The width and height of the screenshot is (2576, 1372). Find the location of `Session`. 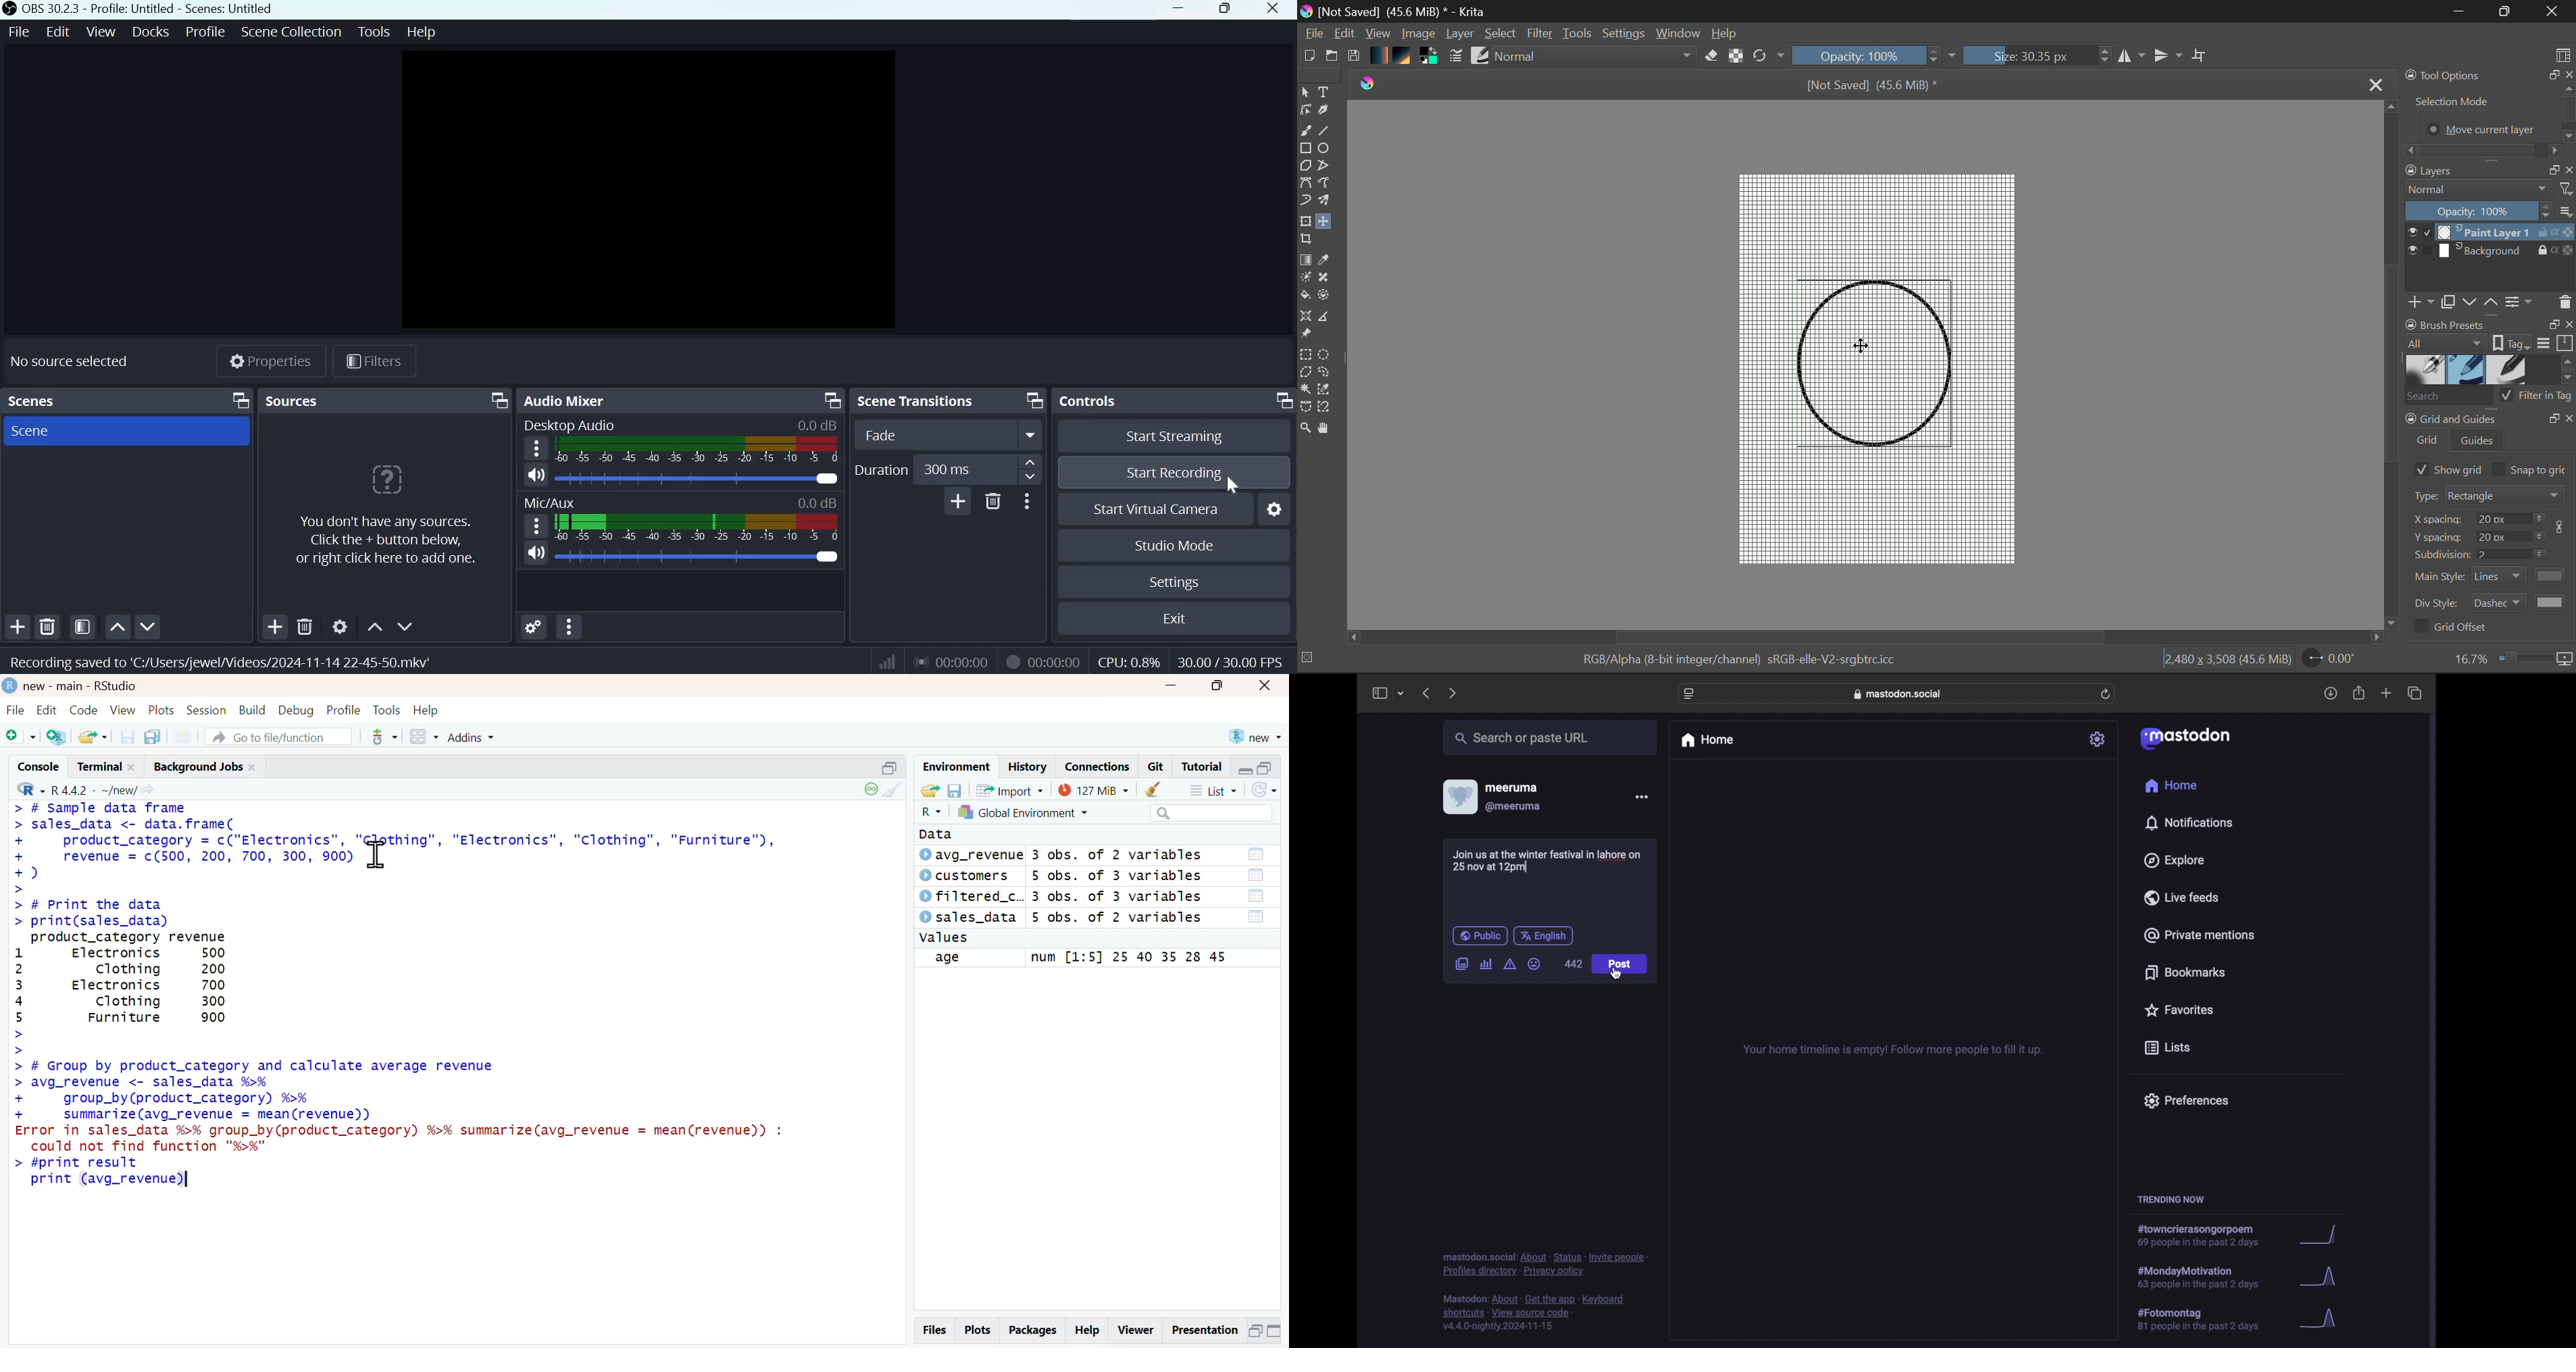

Session is located at coordinates (207, 710).